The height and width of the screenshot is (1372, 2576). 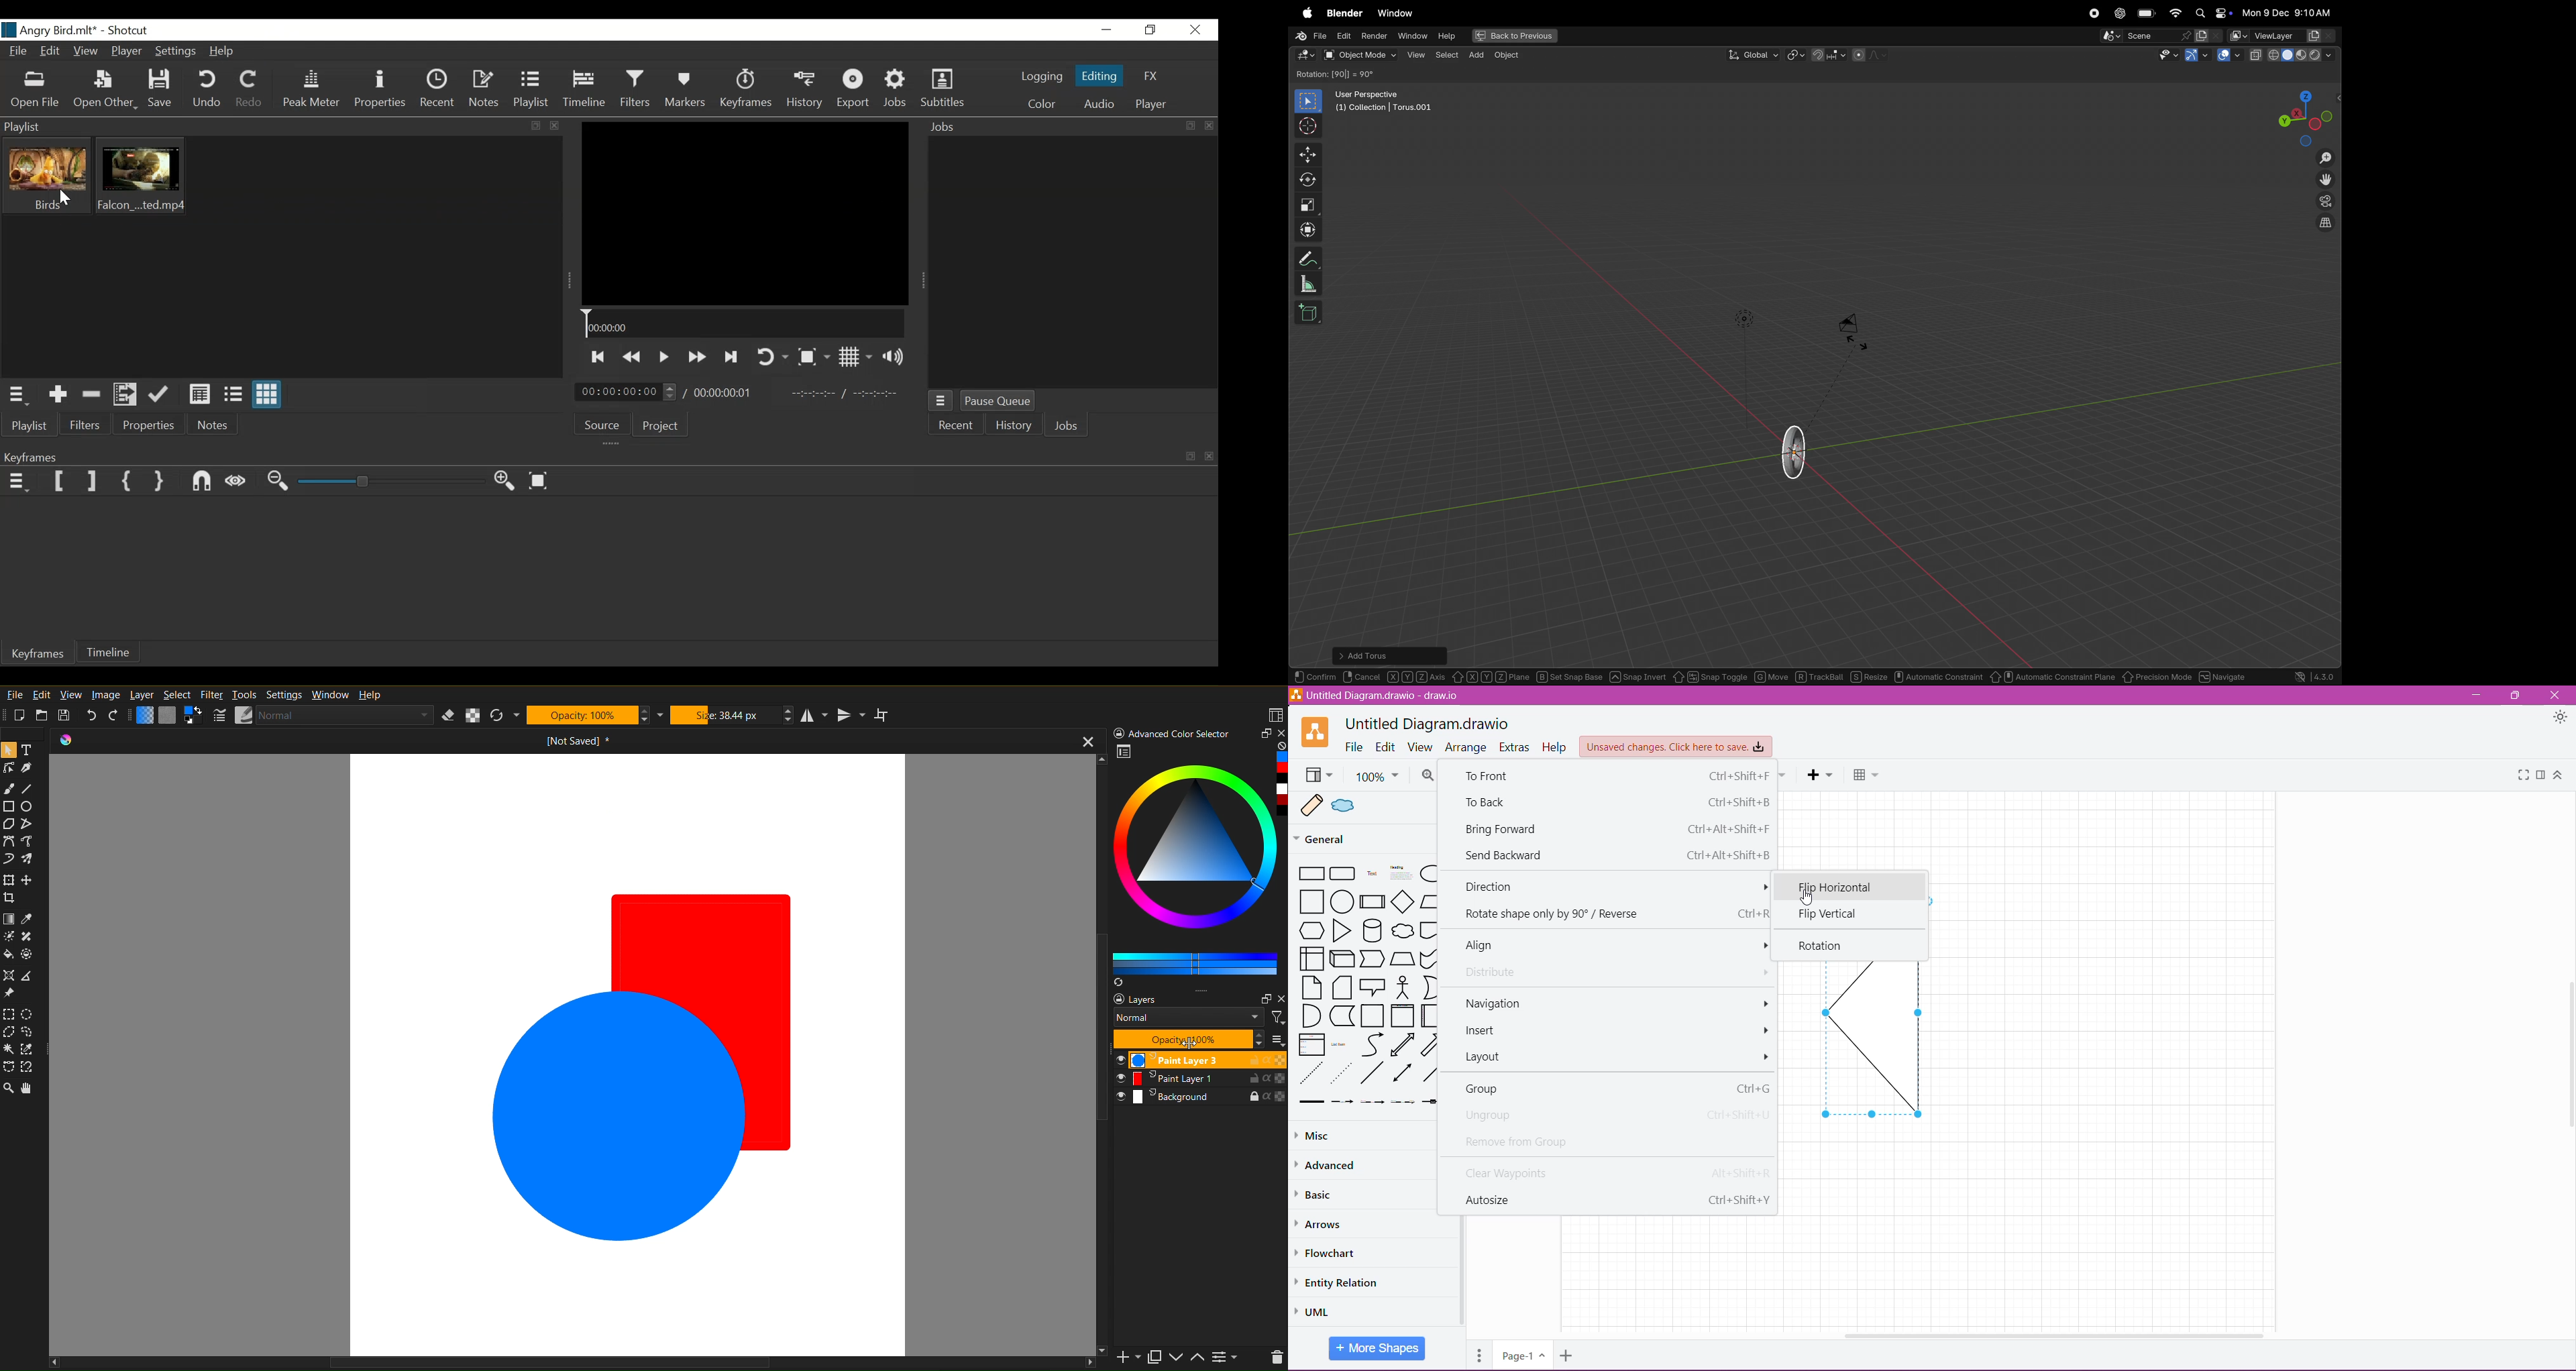 I want to click on Selection Tool, so click(x=27, y=1066).